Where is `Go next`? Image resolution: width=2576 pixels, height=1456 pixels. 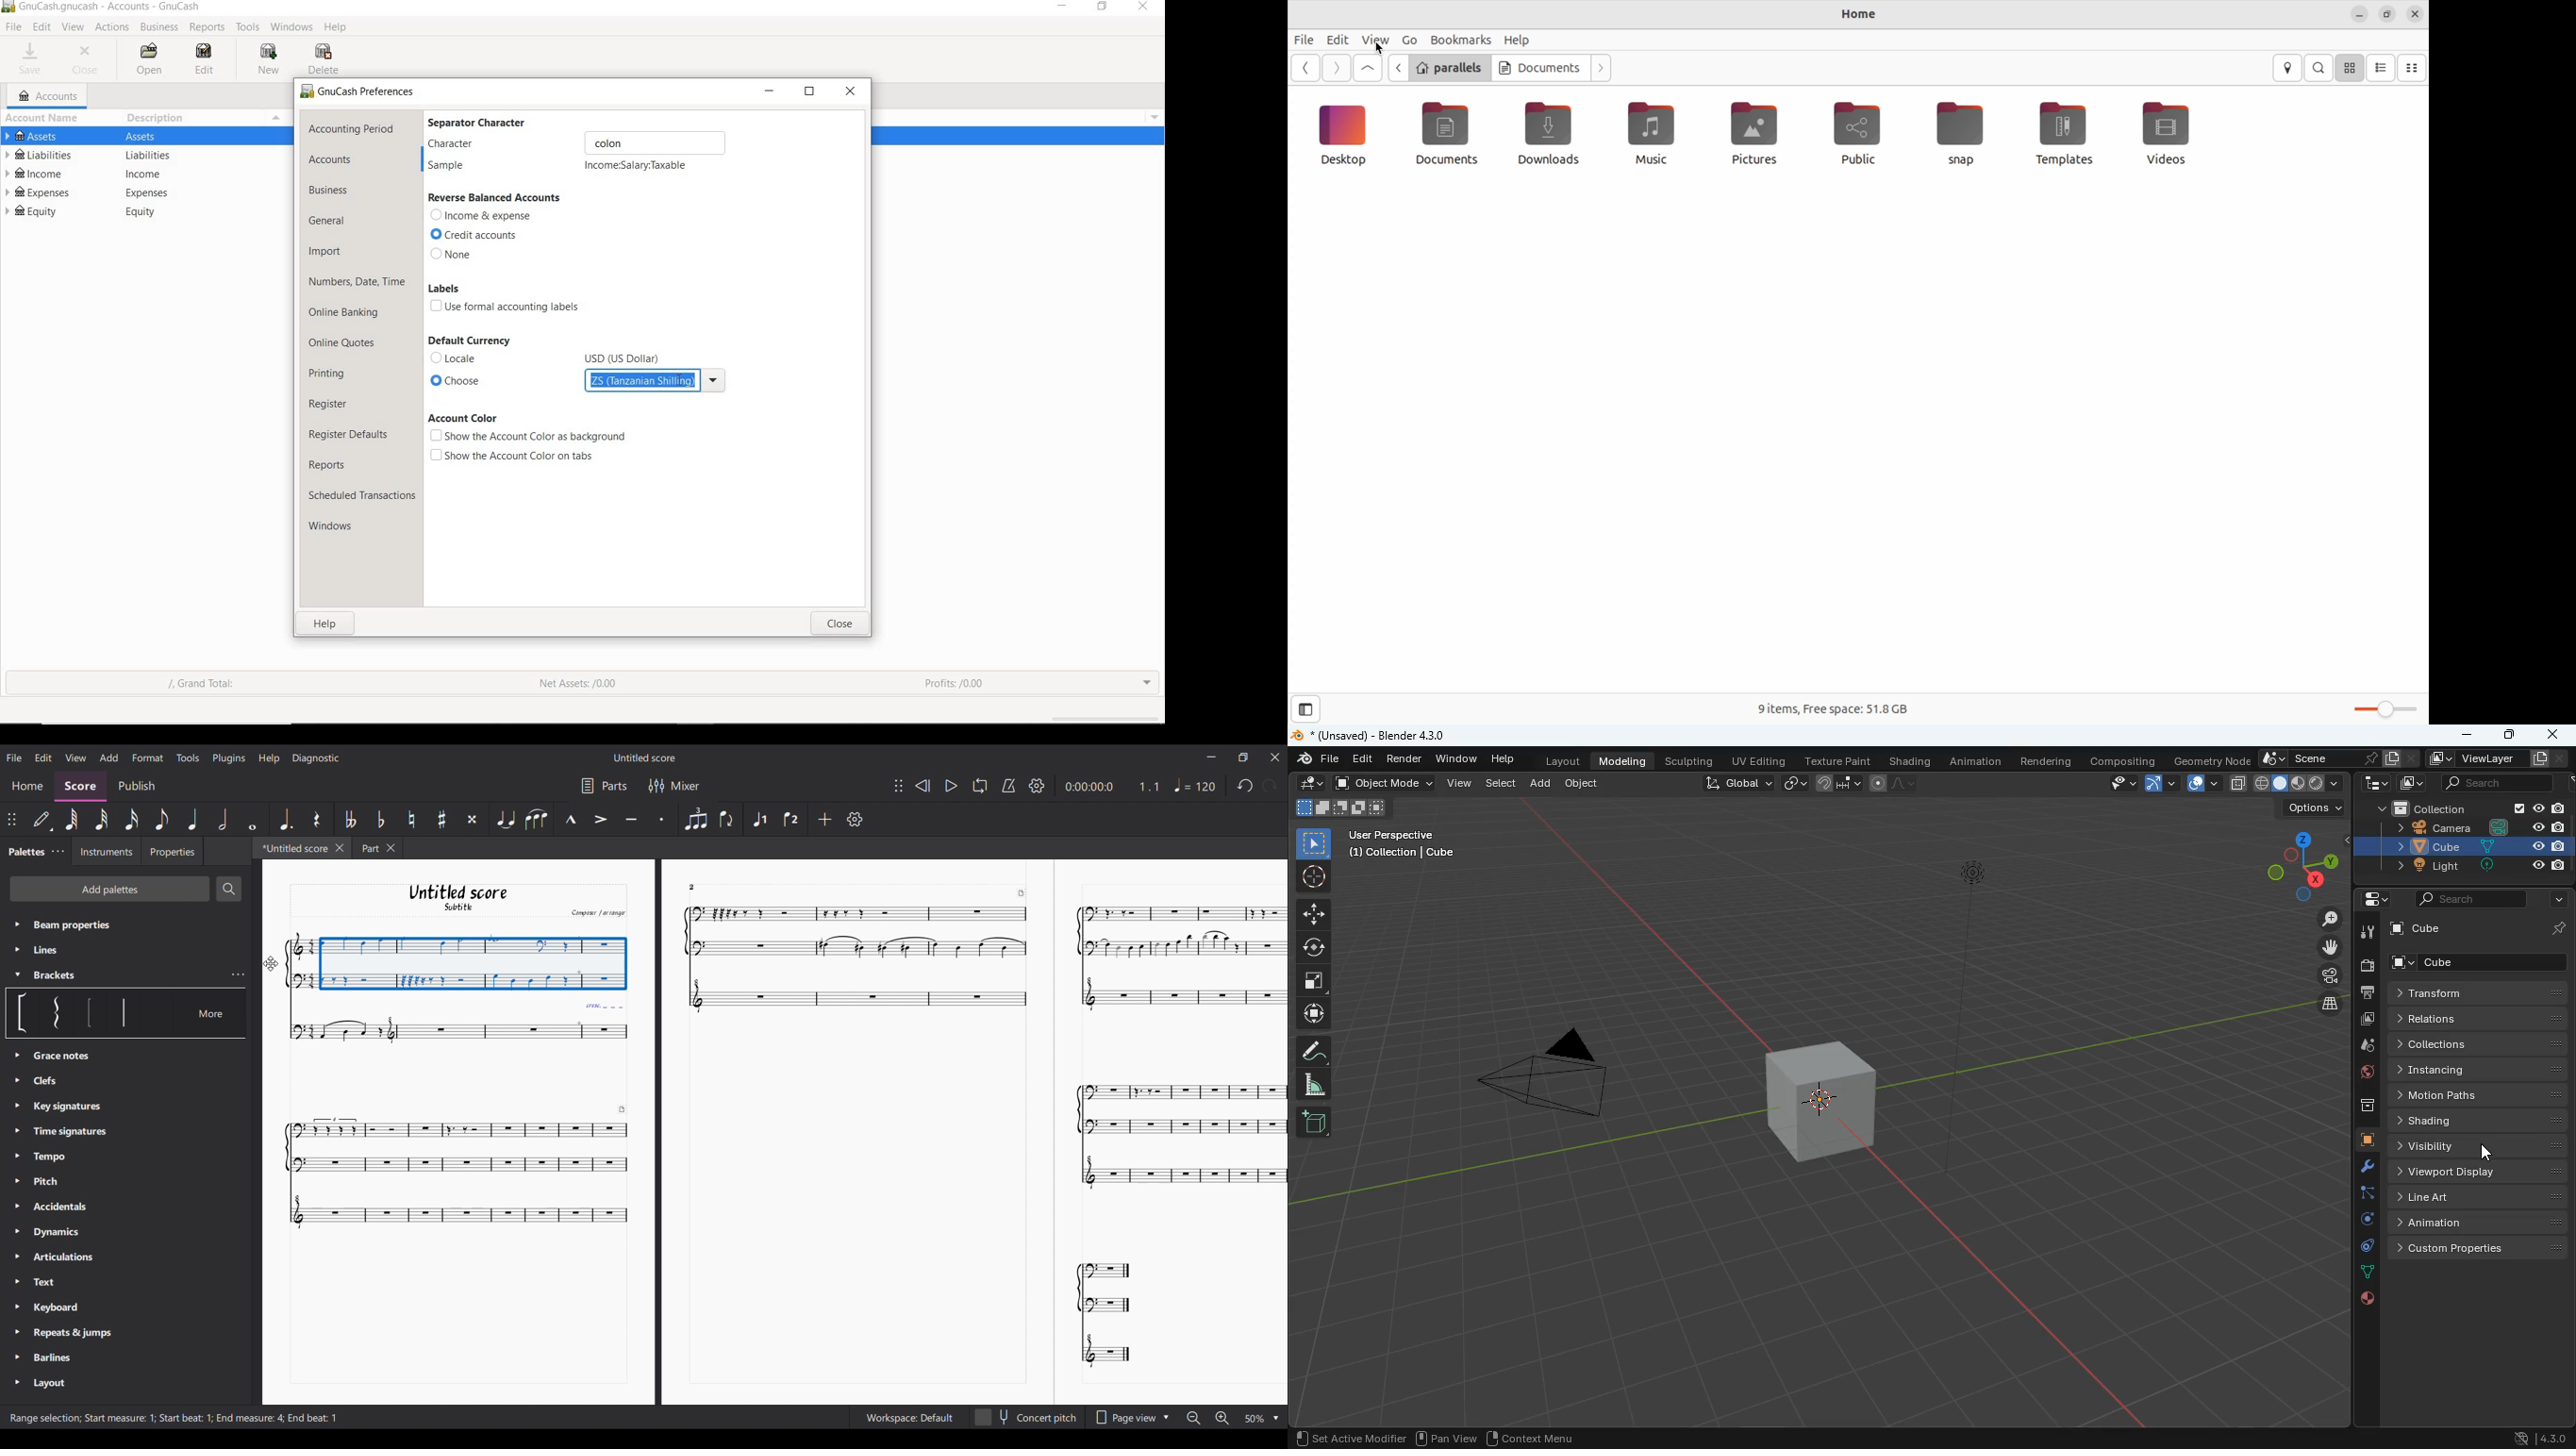 Go next is located at coordinates (1336, 68).